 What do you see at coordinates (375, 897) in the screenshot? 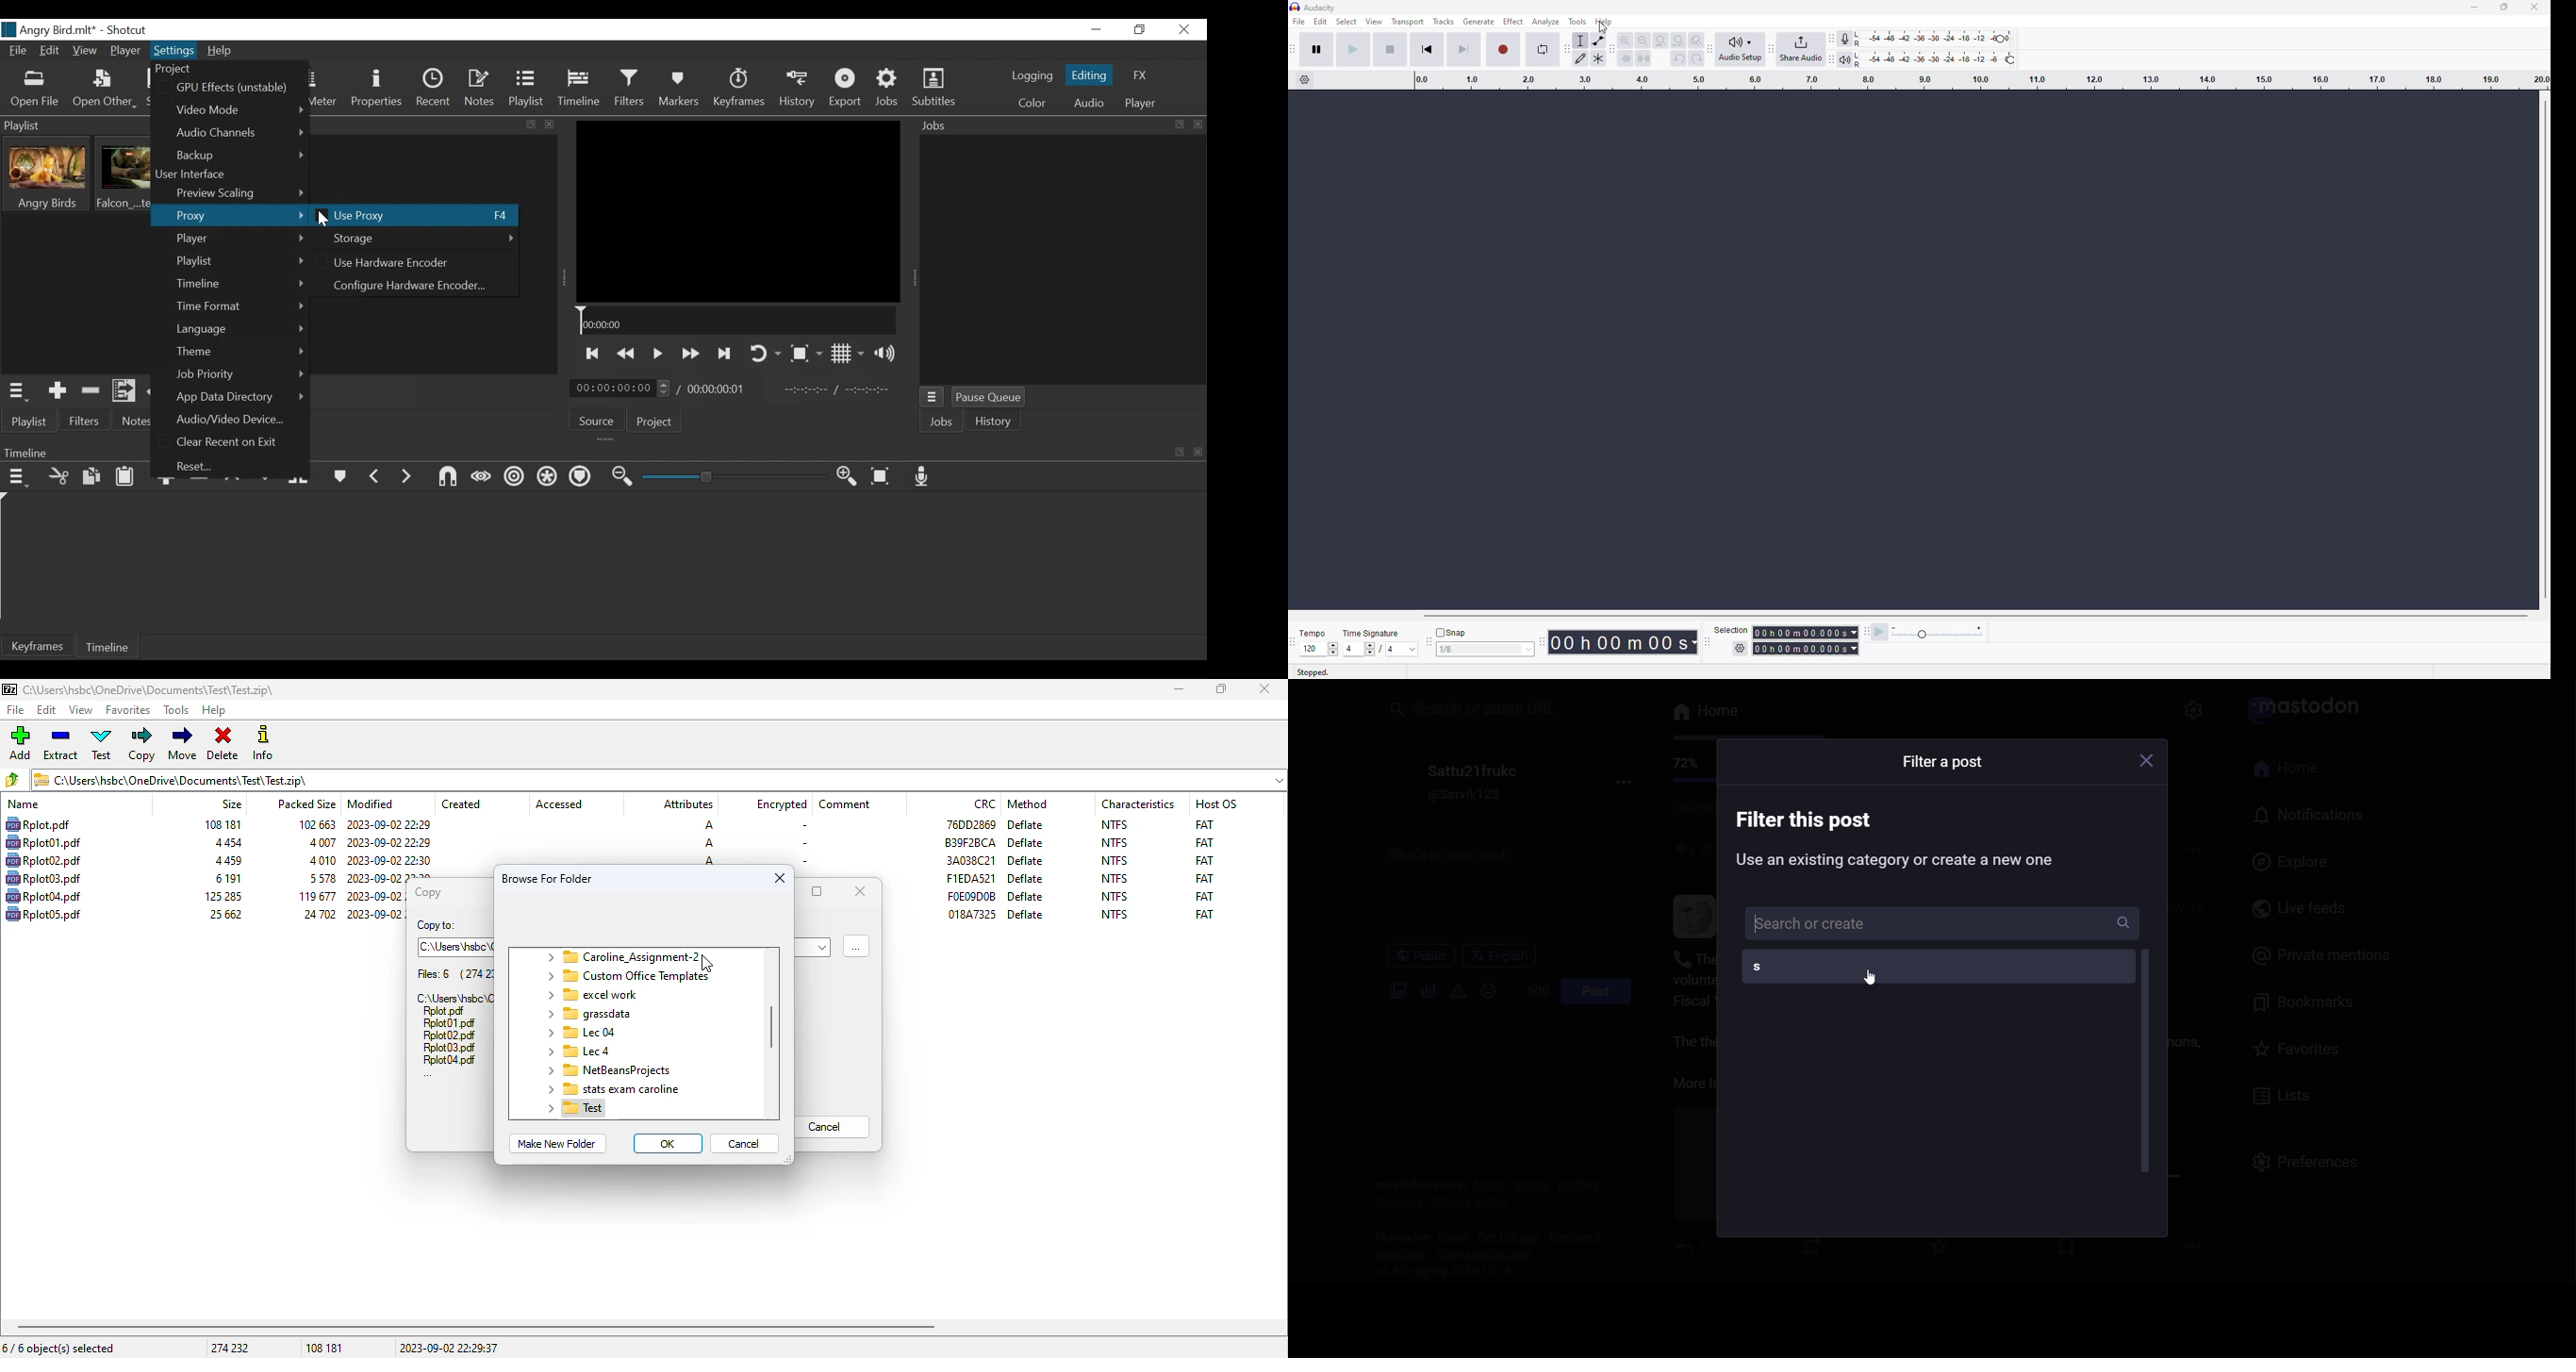
I see `modified date & time` at bounding box center [375, 897].